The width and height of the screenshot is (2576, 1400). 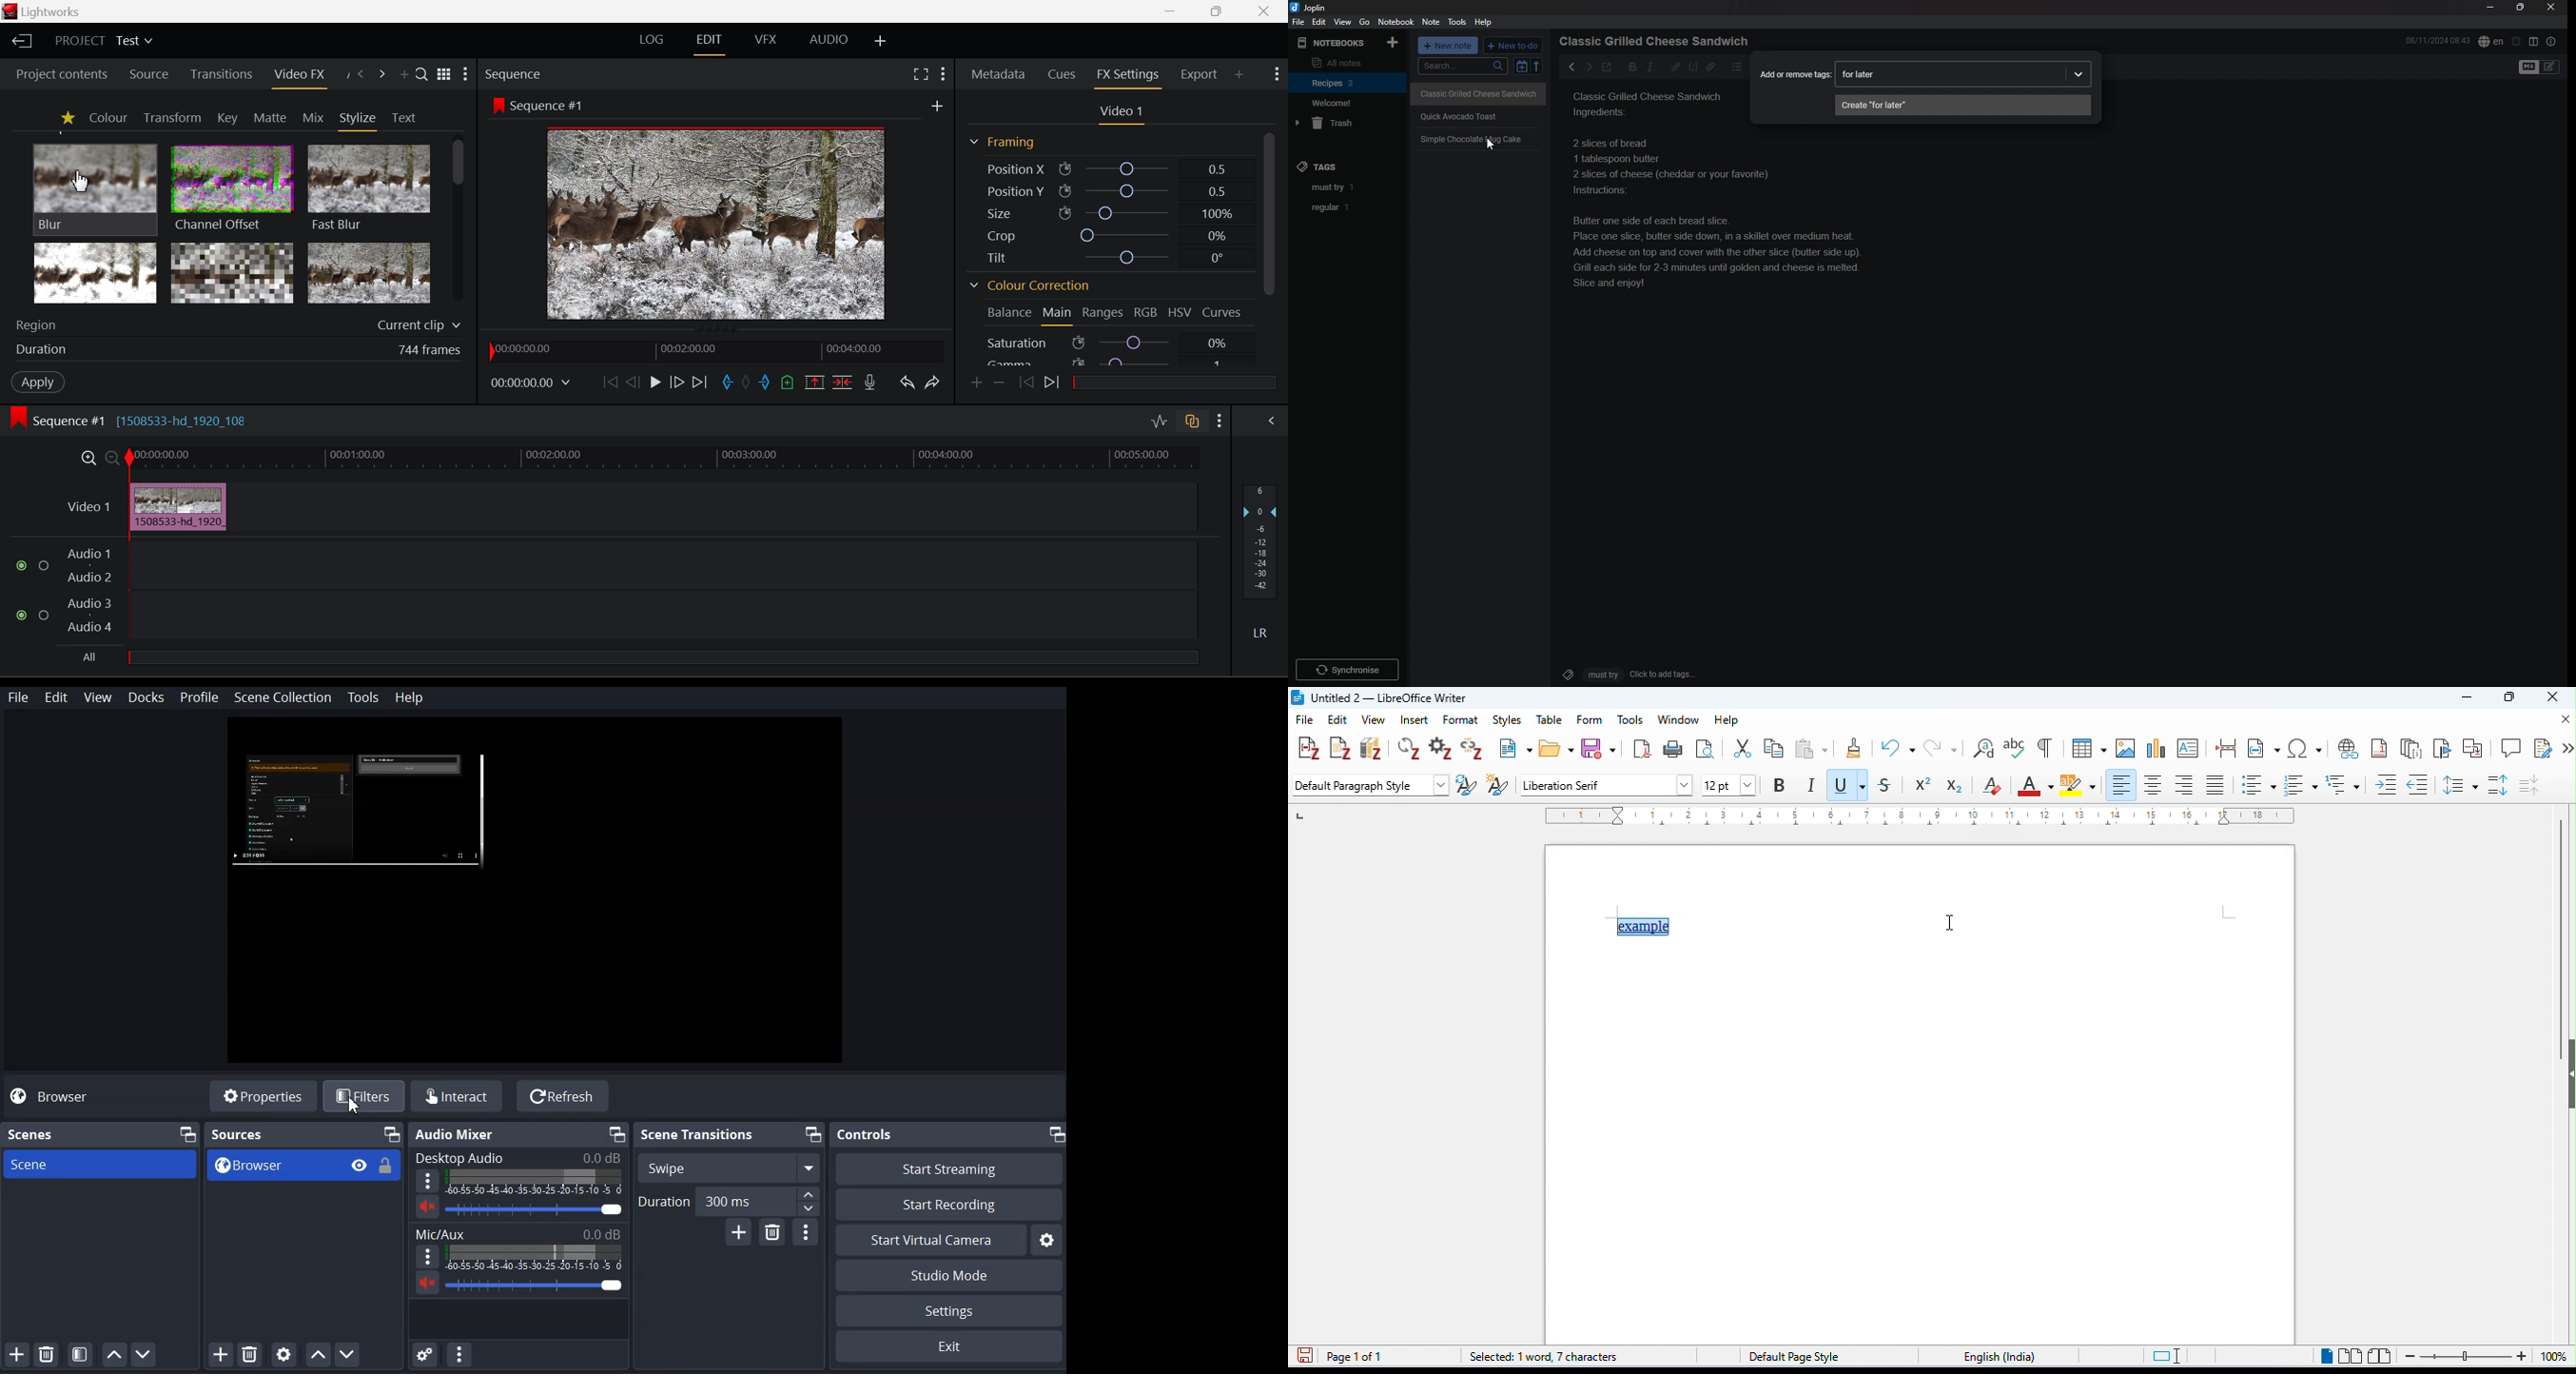 I want to click on insert text box, so click(x=2192, y=749).